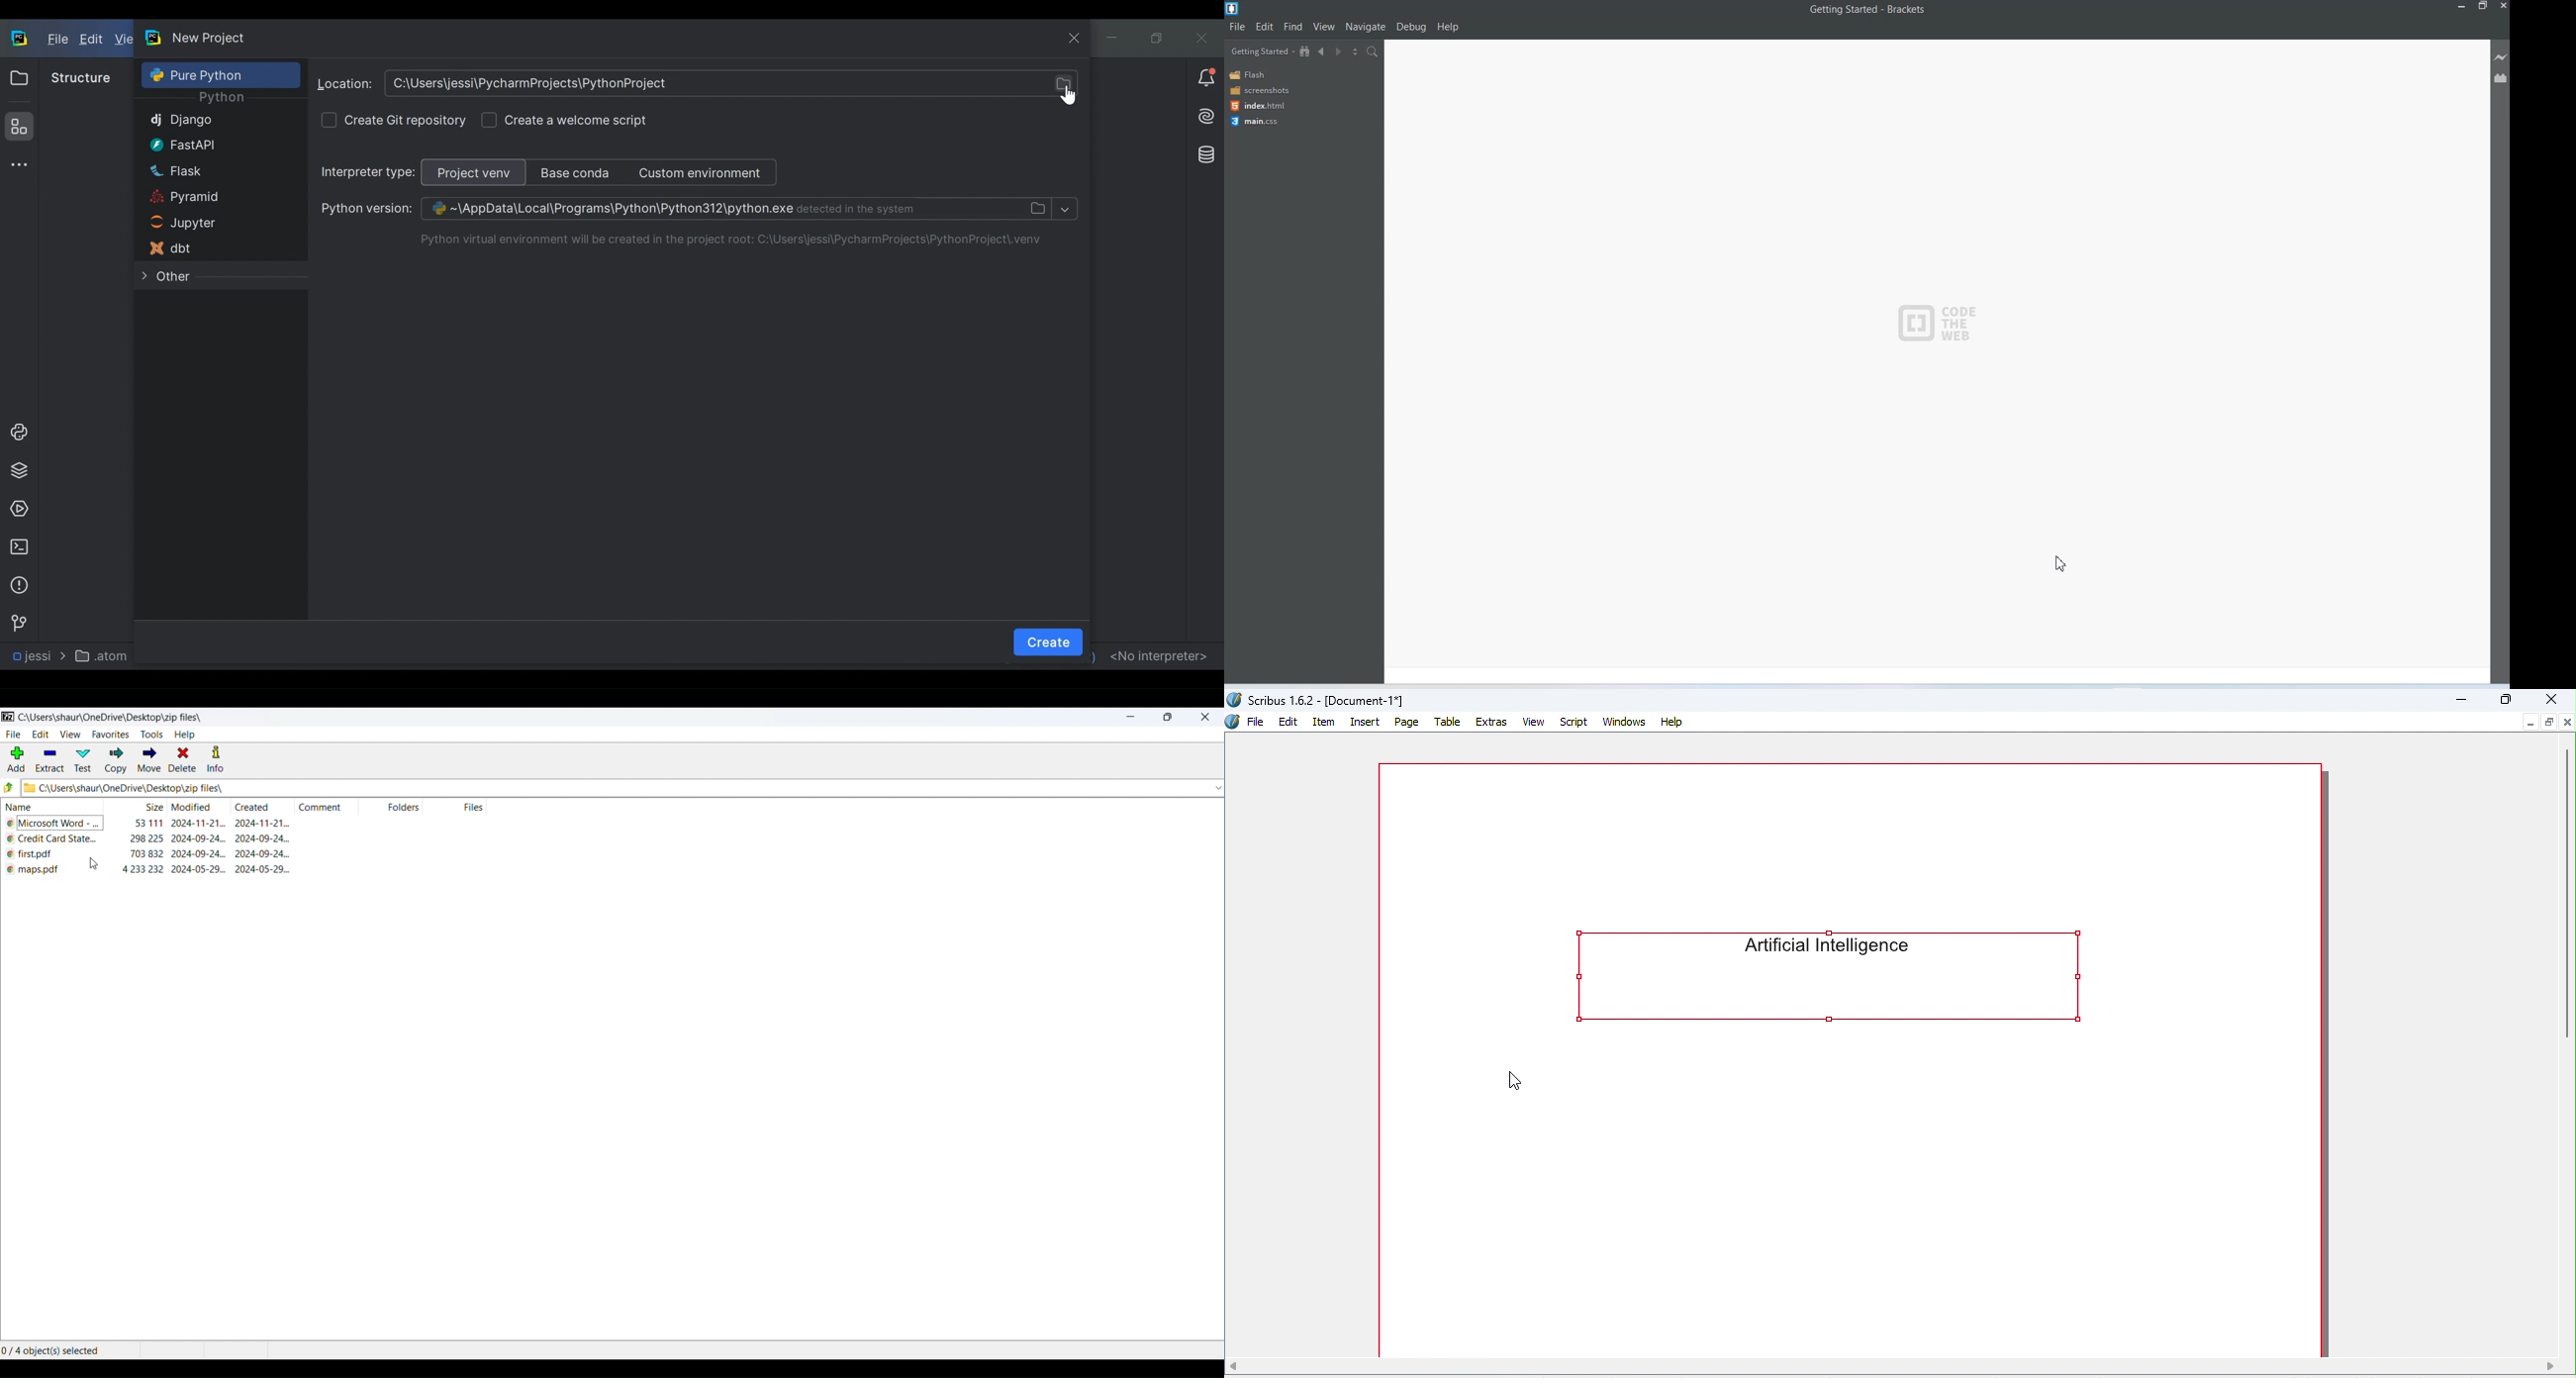  What do you see at coordinates (40, 736) in the screenshot?
I see `edit` at bounding box center [40, 736].